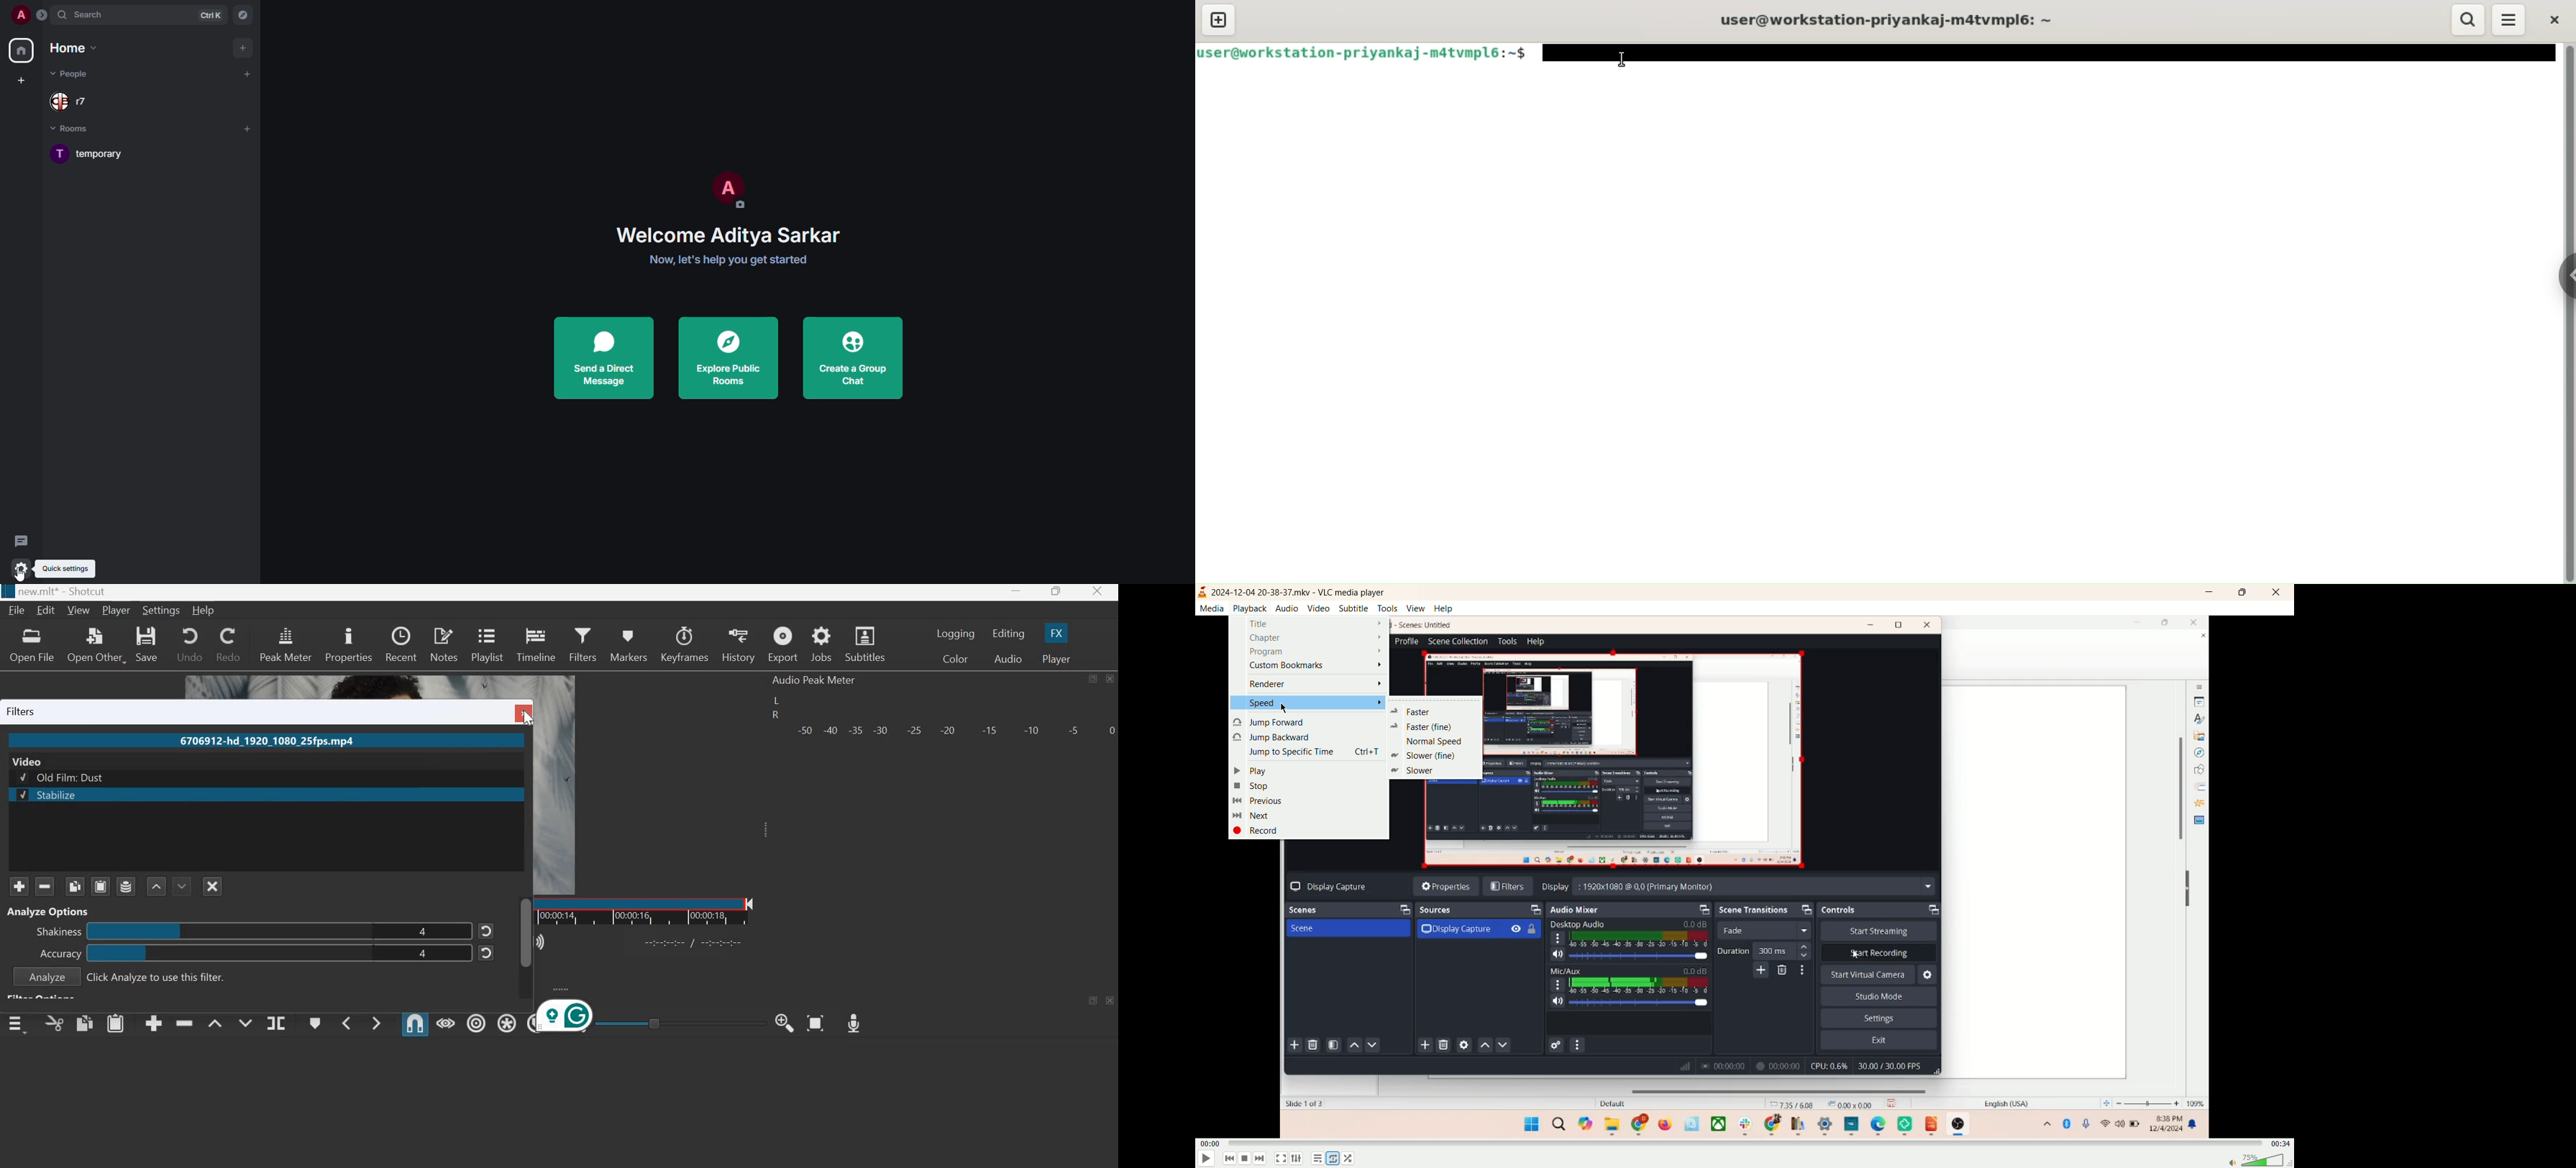  Describe the element at coordinates (157, 977) in the screenshot. I see `Click Analyze to use this filter.` at that location.